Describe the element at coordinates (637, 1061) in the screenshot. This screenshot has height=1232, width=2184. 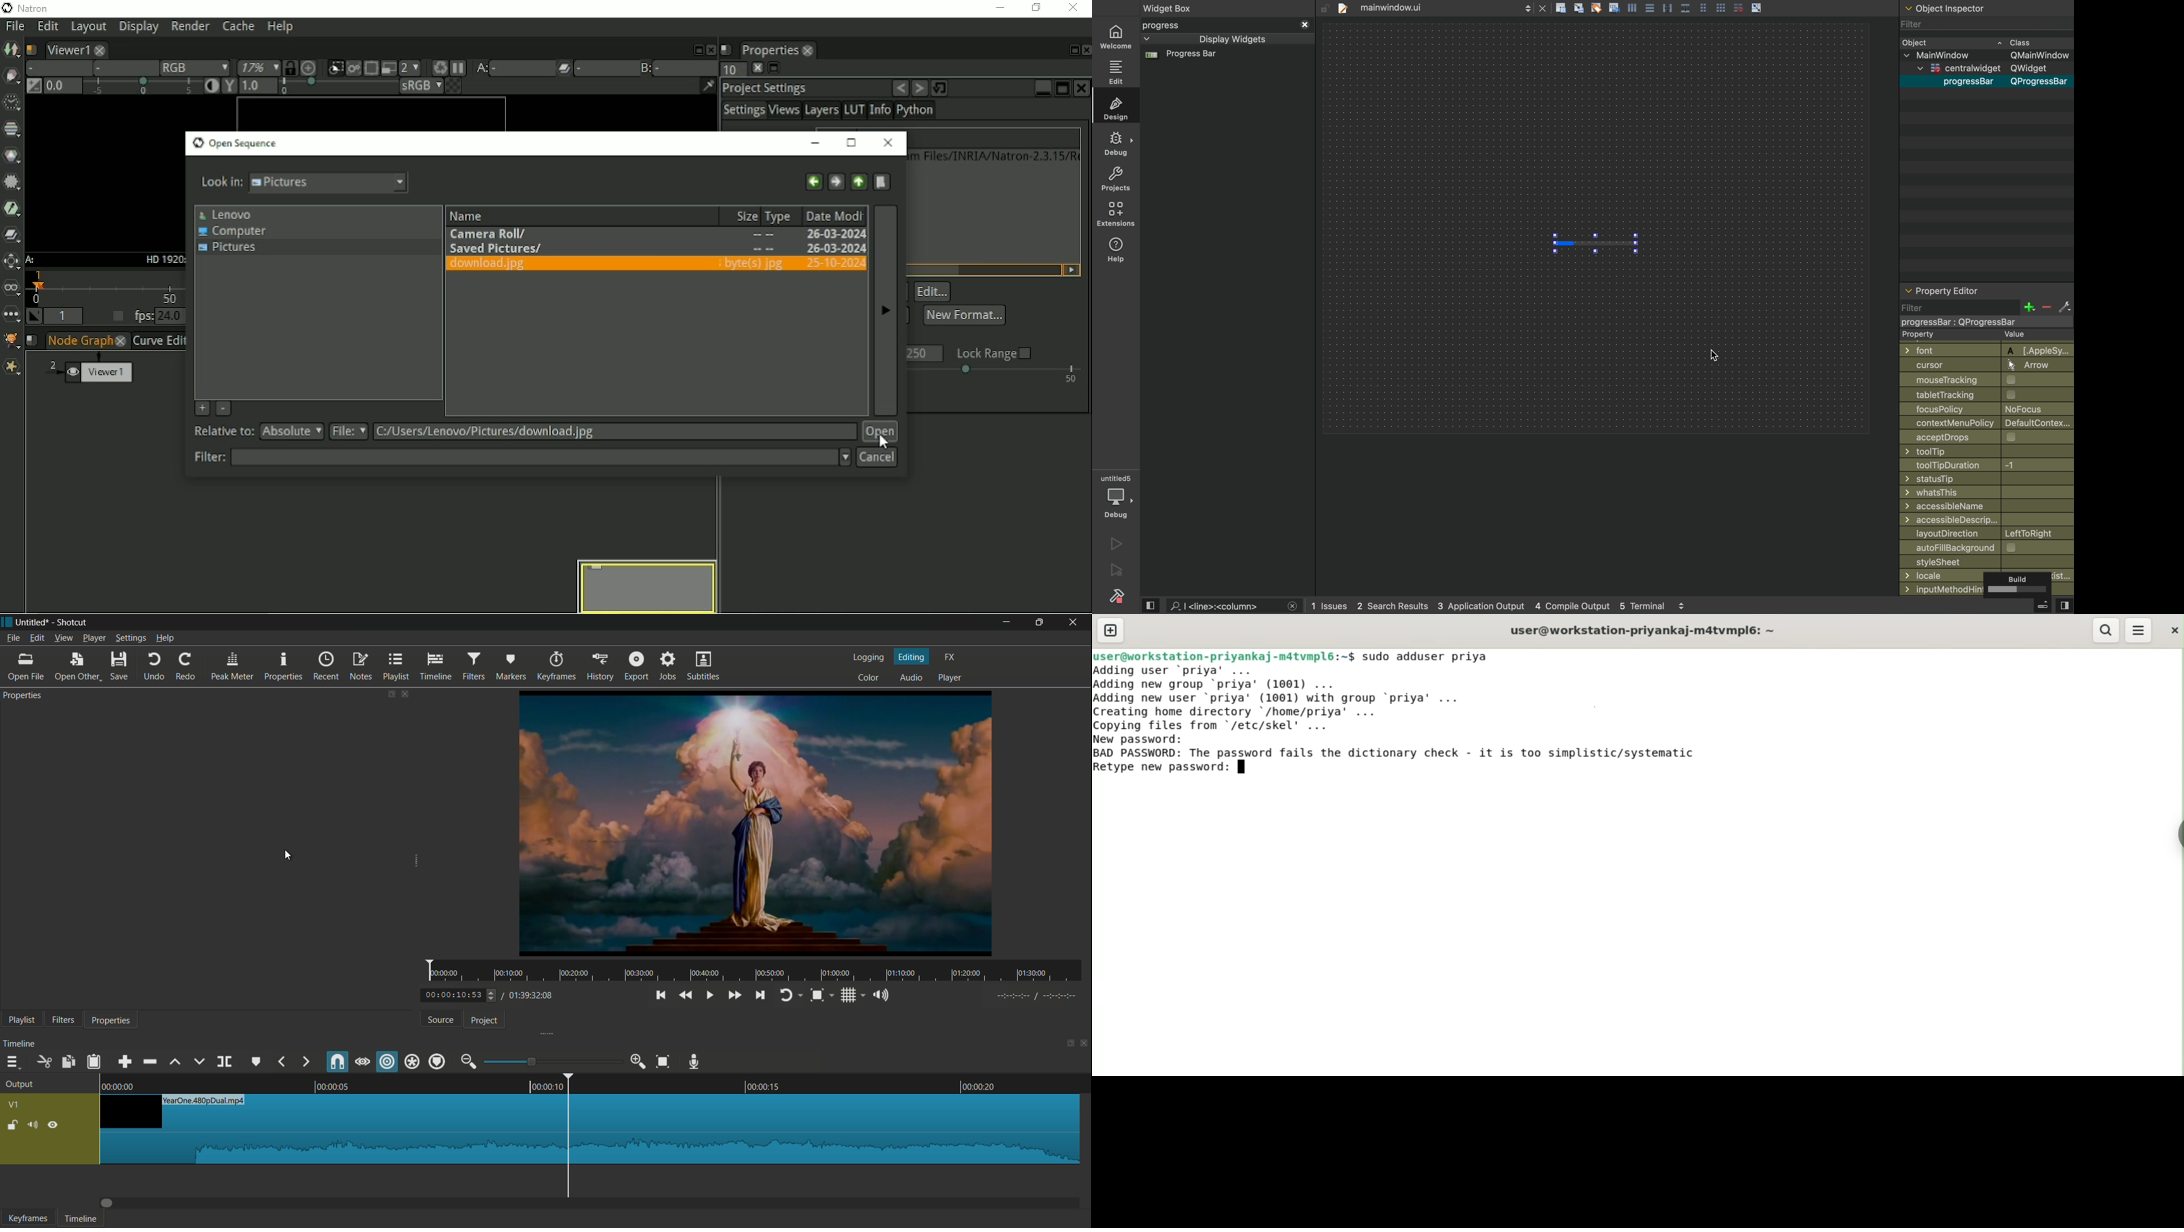
I see `zoom in` at that location.